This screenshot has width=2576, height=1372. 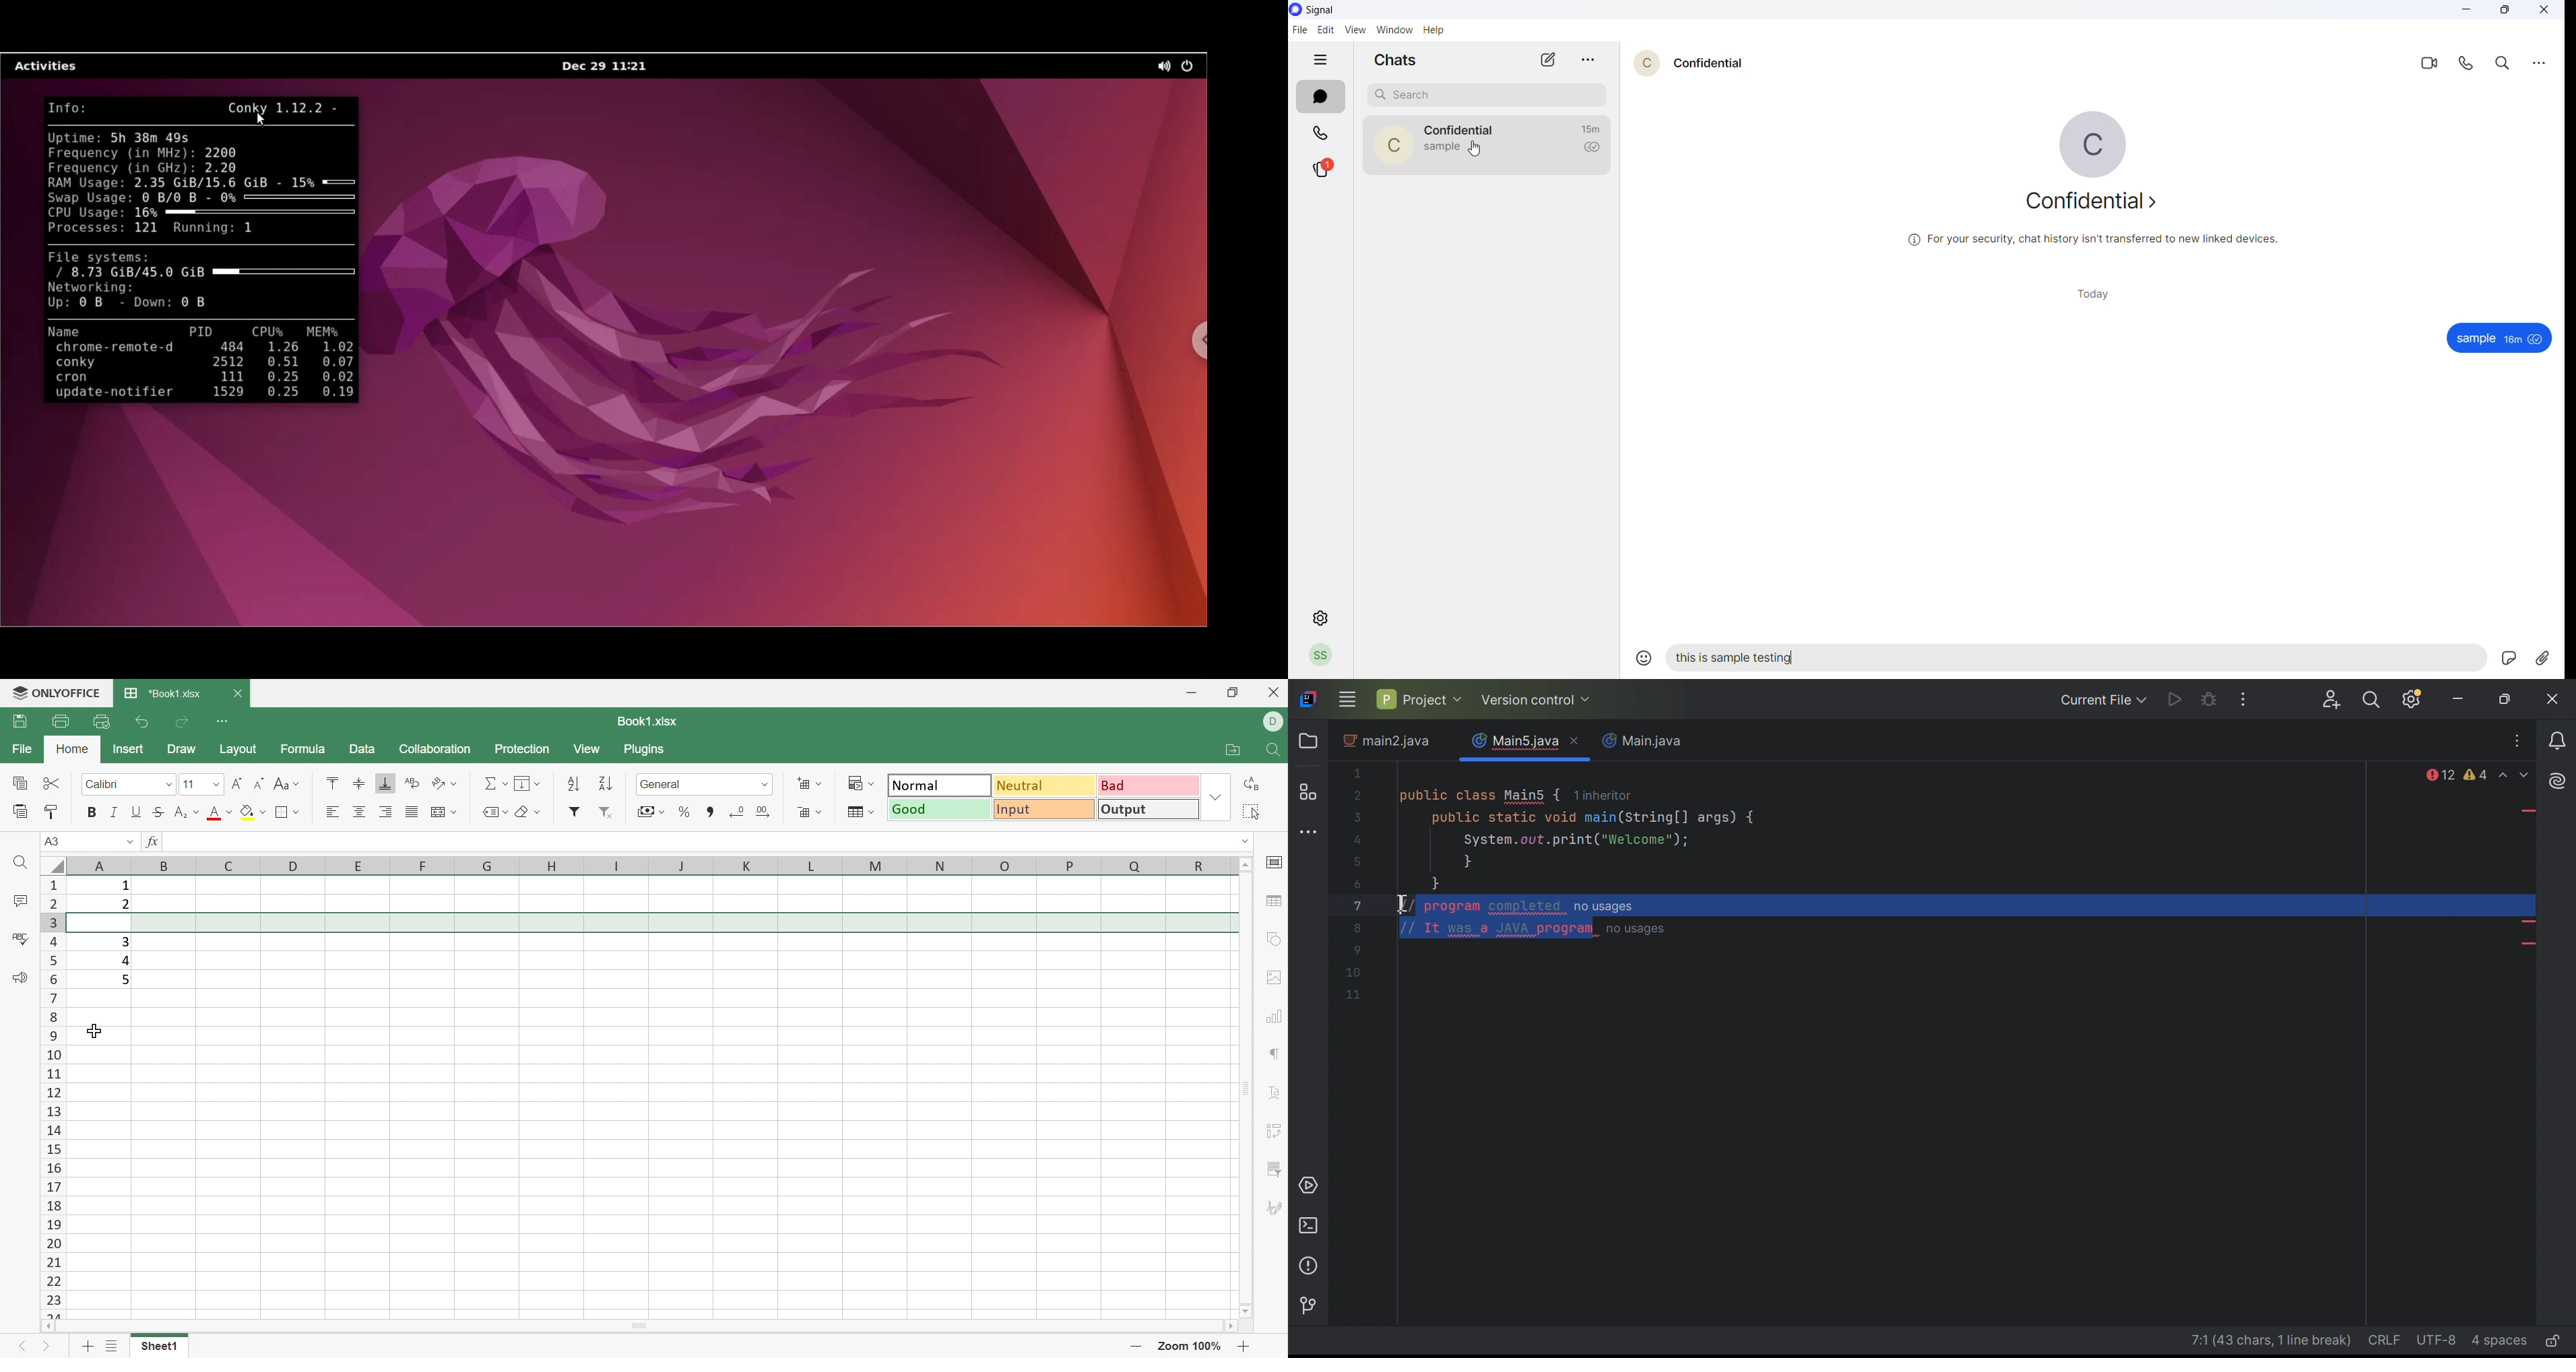 I want to click on Insert filter, so click(x=574, y=814).